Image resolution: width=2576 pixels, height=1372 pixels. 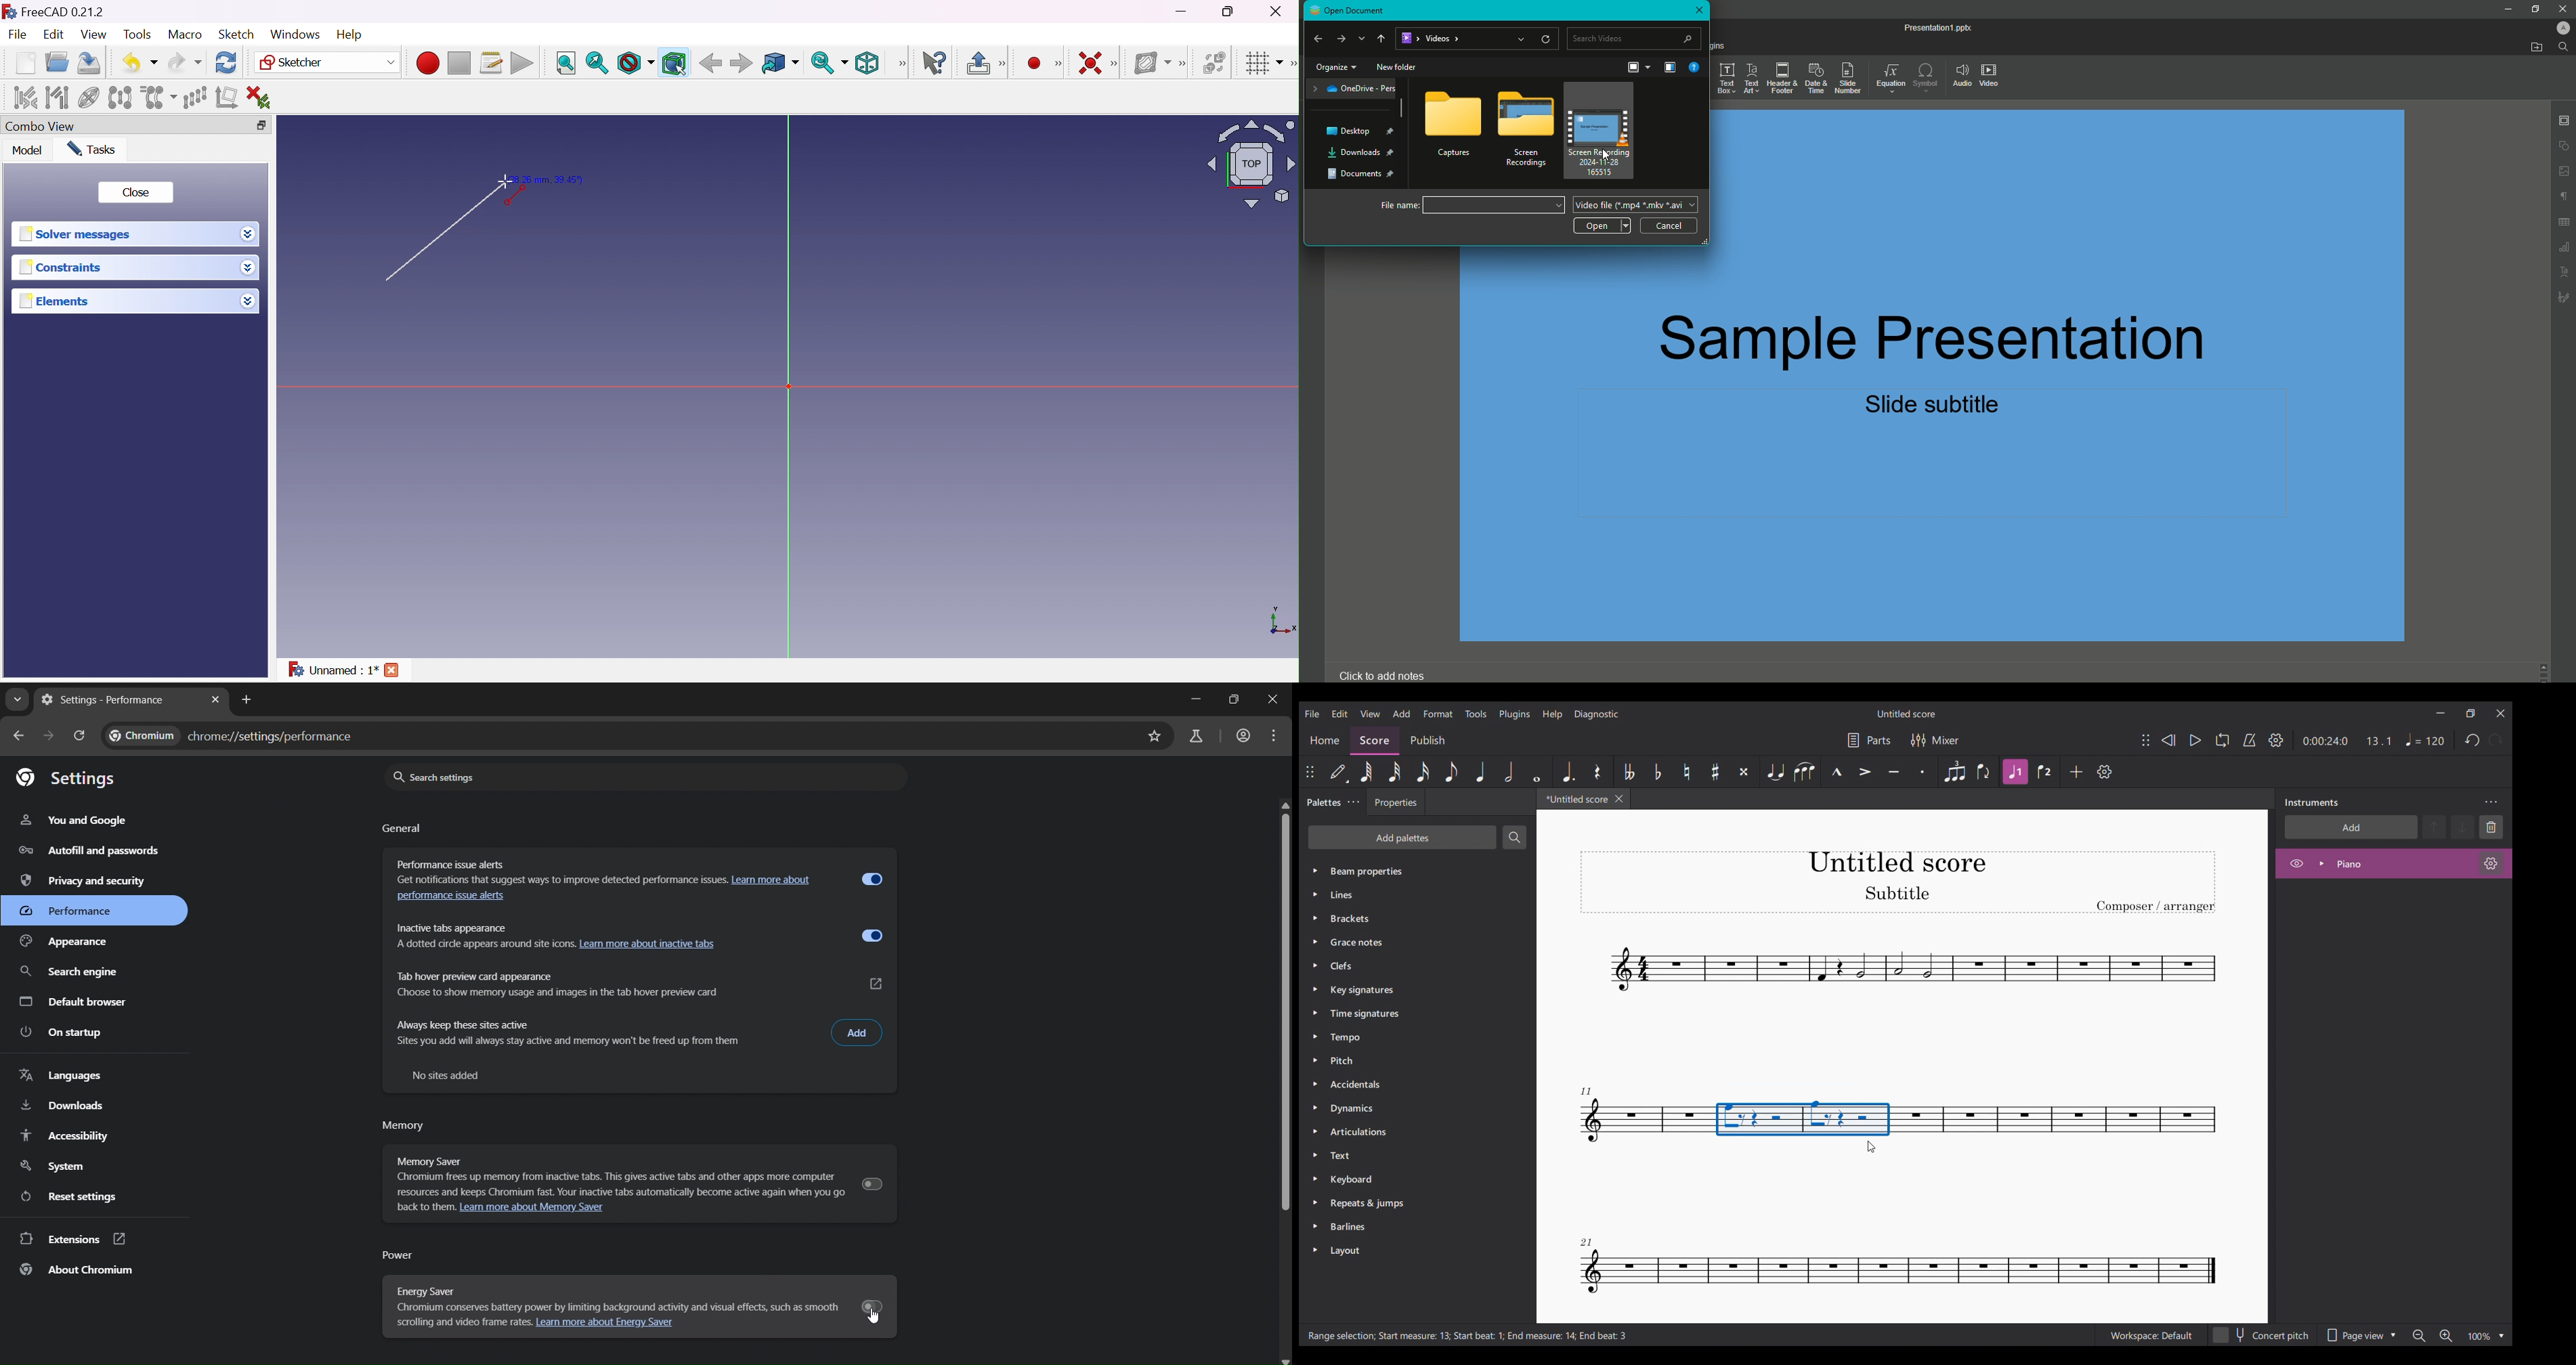 What do you see at coordinates (2564, 224) in the screenshot?
I see `Table settings` at bounding box center [2564, 224].